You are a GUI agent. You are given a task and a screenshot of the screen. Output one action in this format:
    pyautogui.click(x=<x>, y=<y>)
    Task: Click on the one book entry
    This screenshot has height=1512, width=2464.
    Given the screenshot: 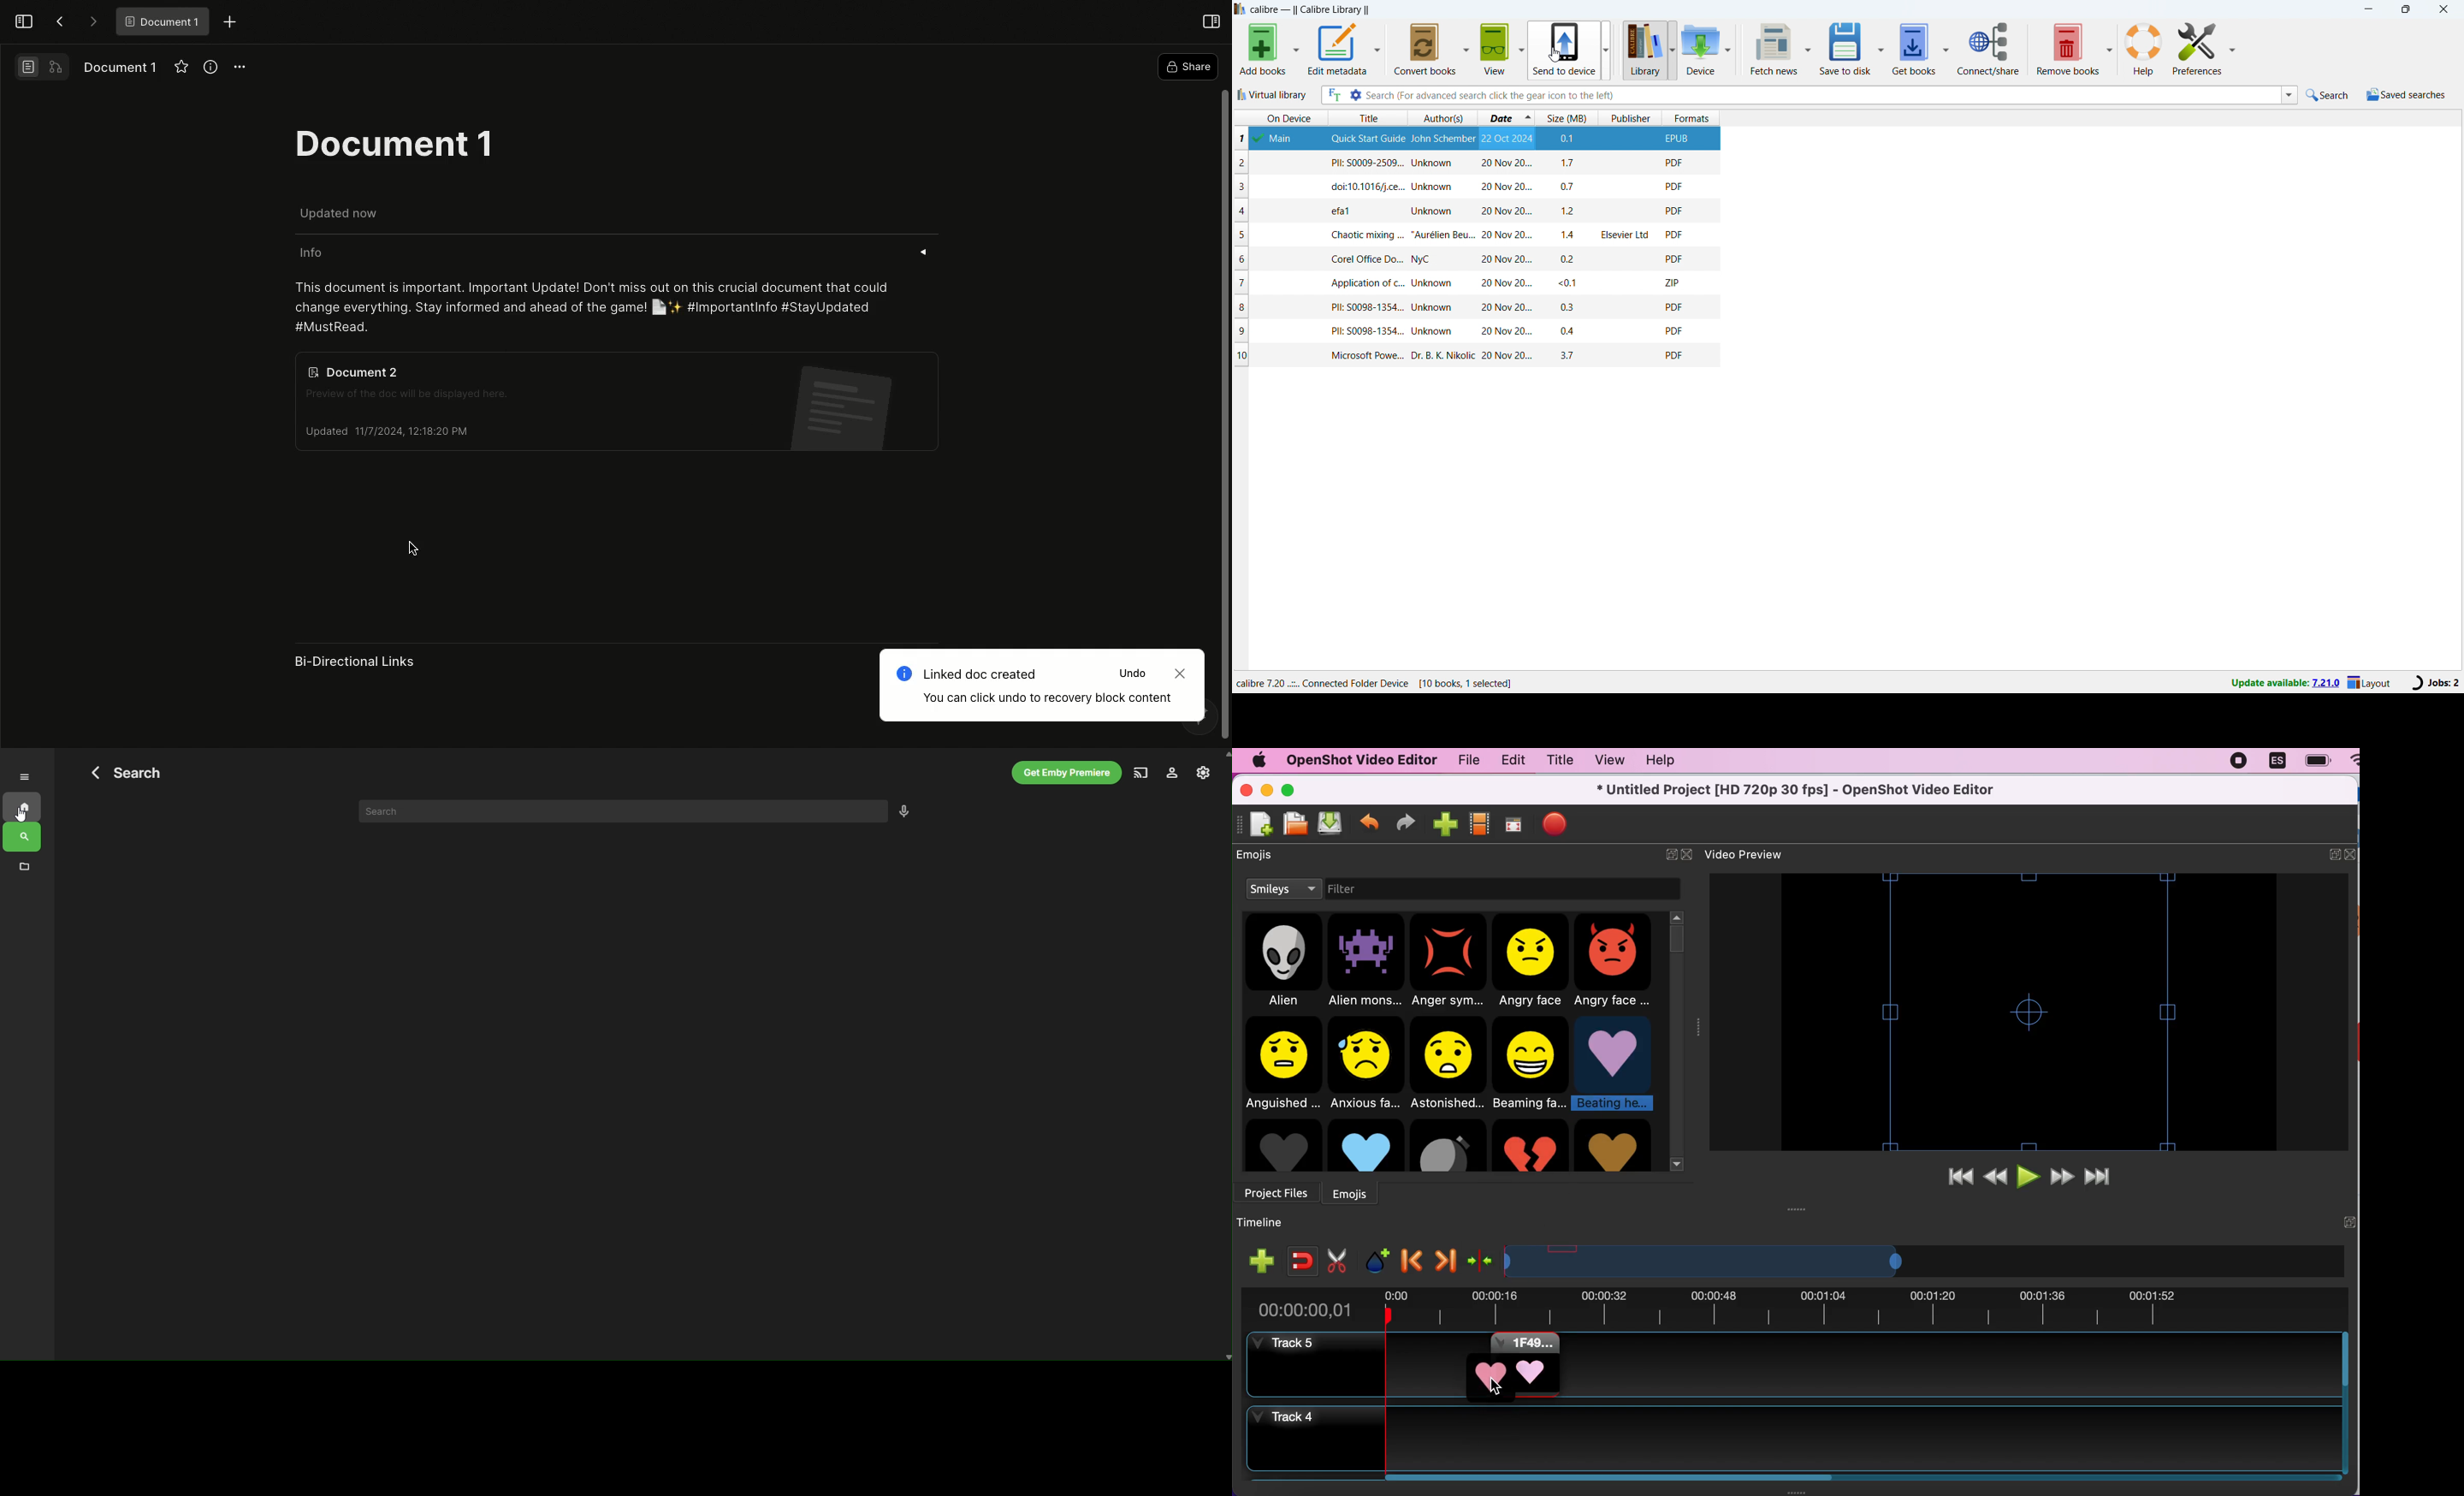 What is the action you would take?
    pyautogui.click(x=1478, y=355)
    